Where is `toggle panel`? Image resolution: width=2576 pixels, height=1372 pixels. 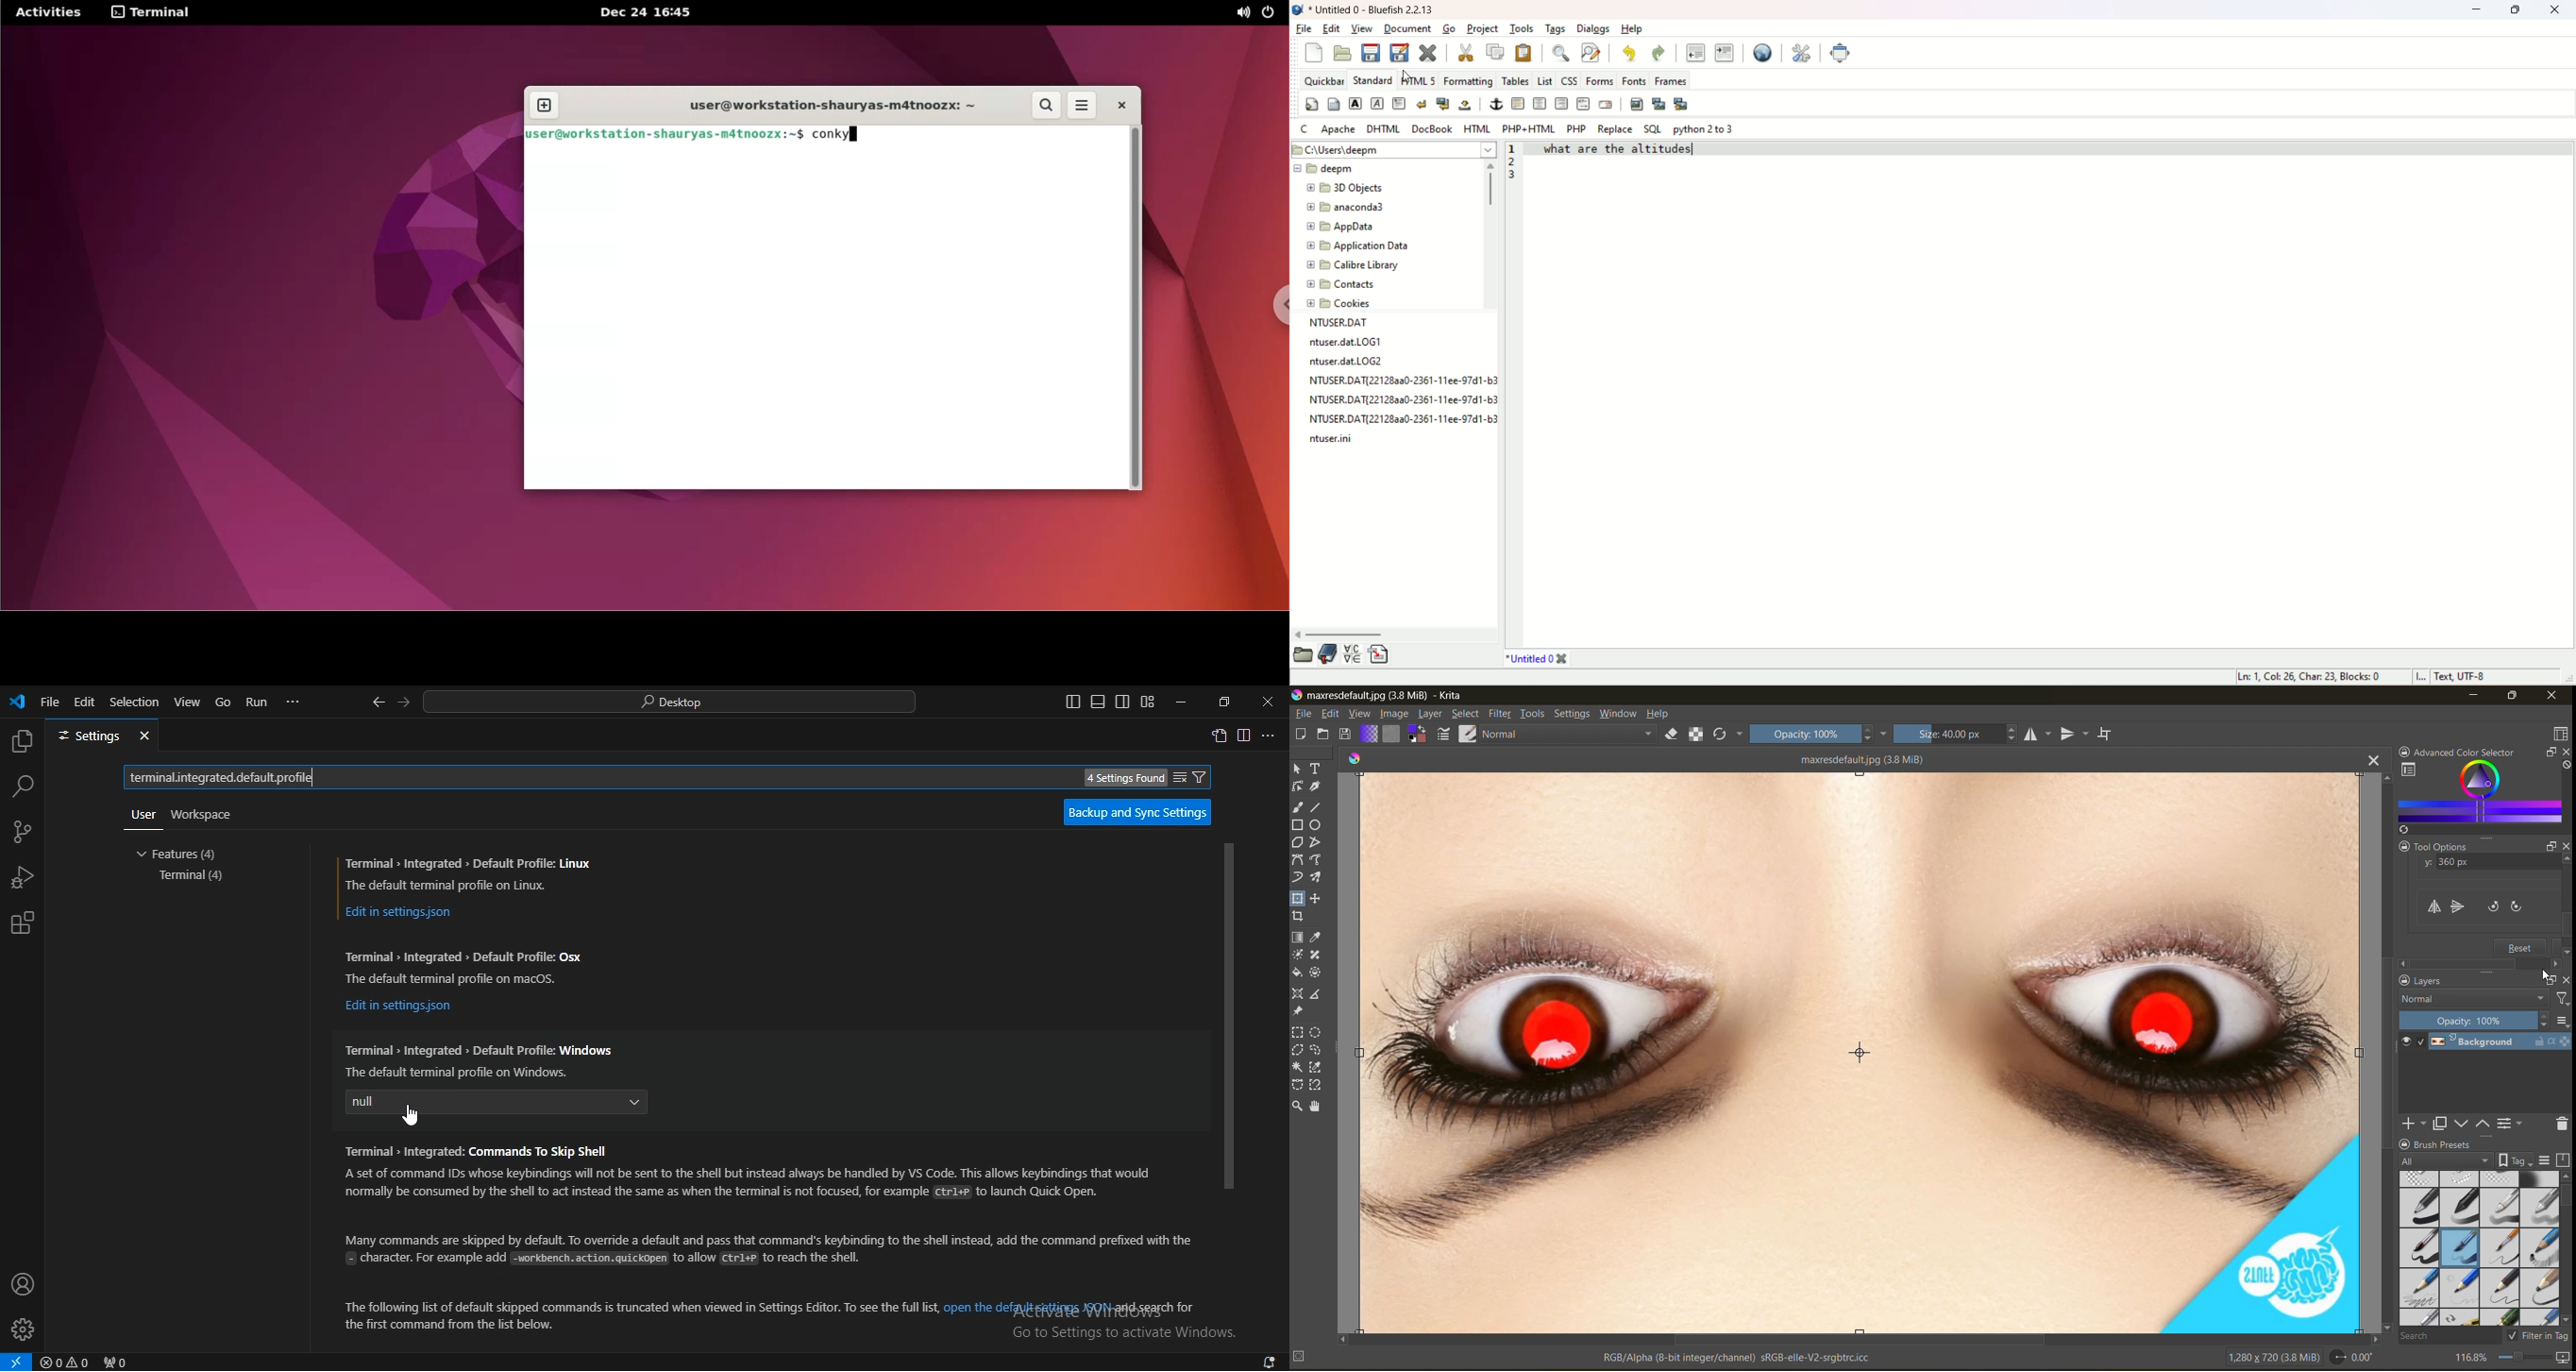 toggle panel is located at coordinates (1097, 702).